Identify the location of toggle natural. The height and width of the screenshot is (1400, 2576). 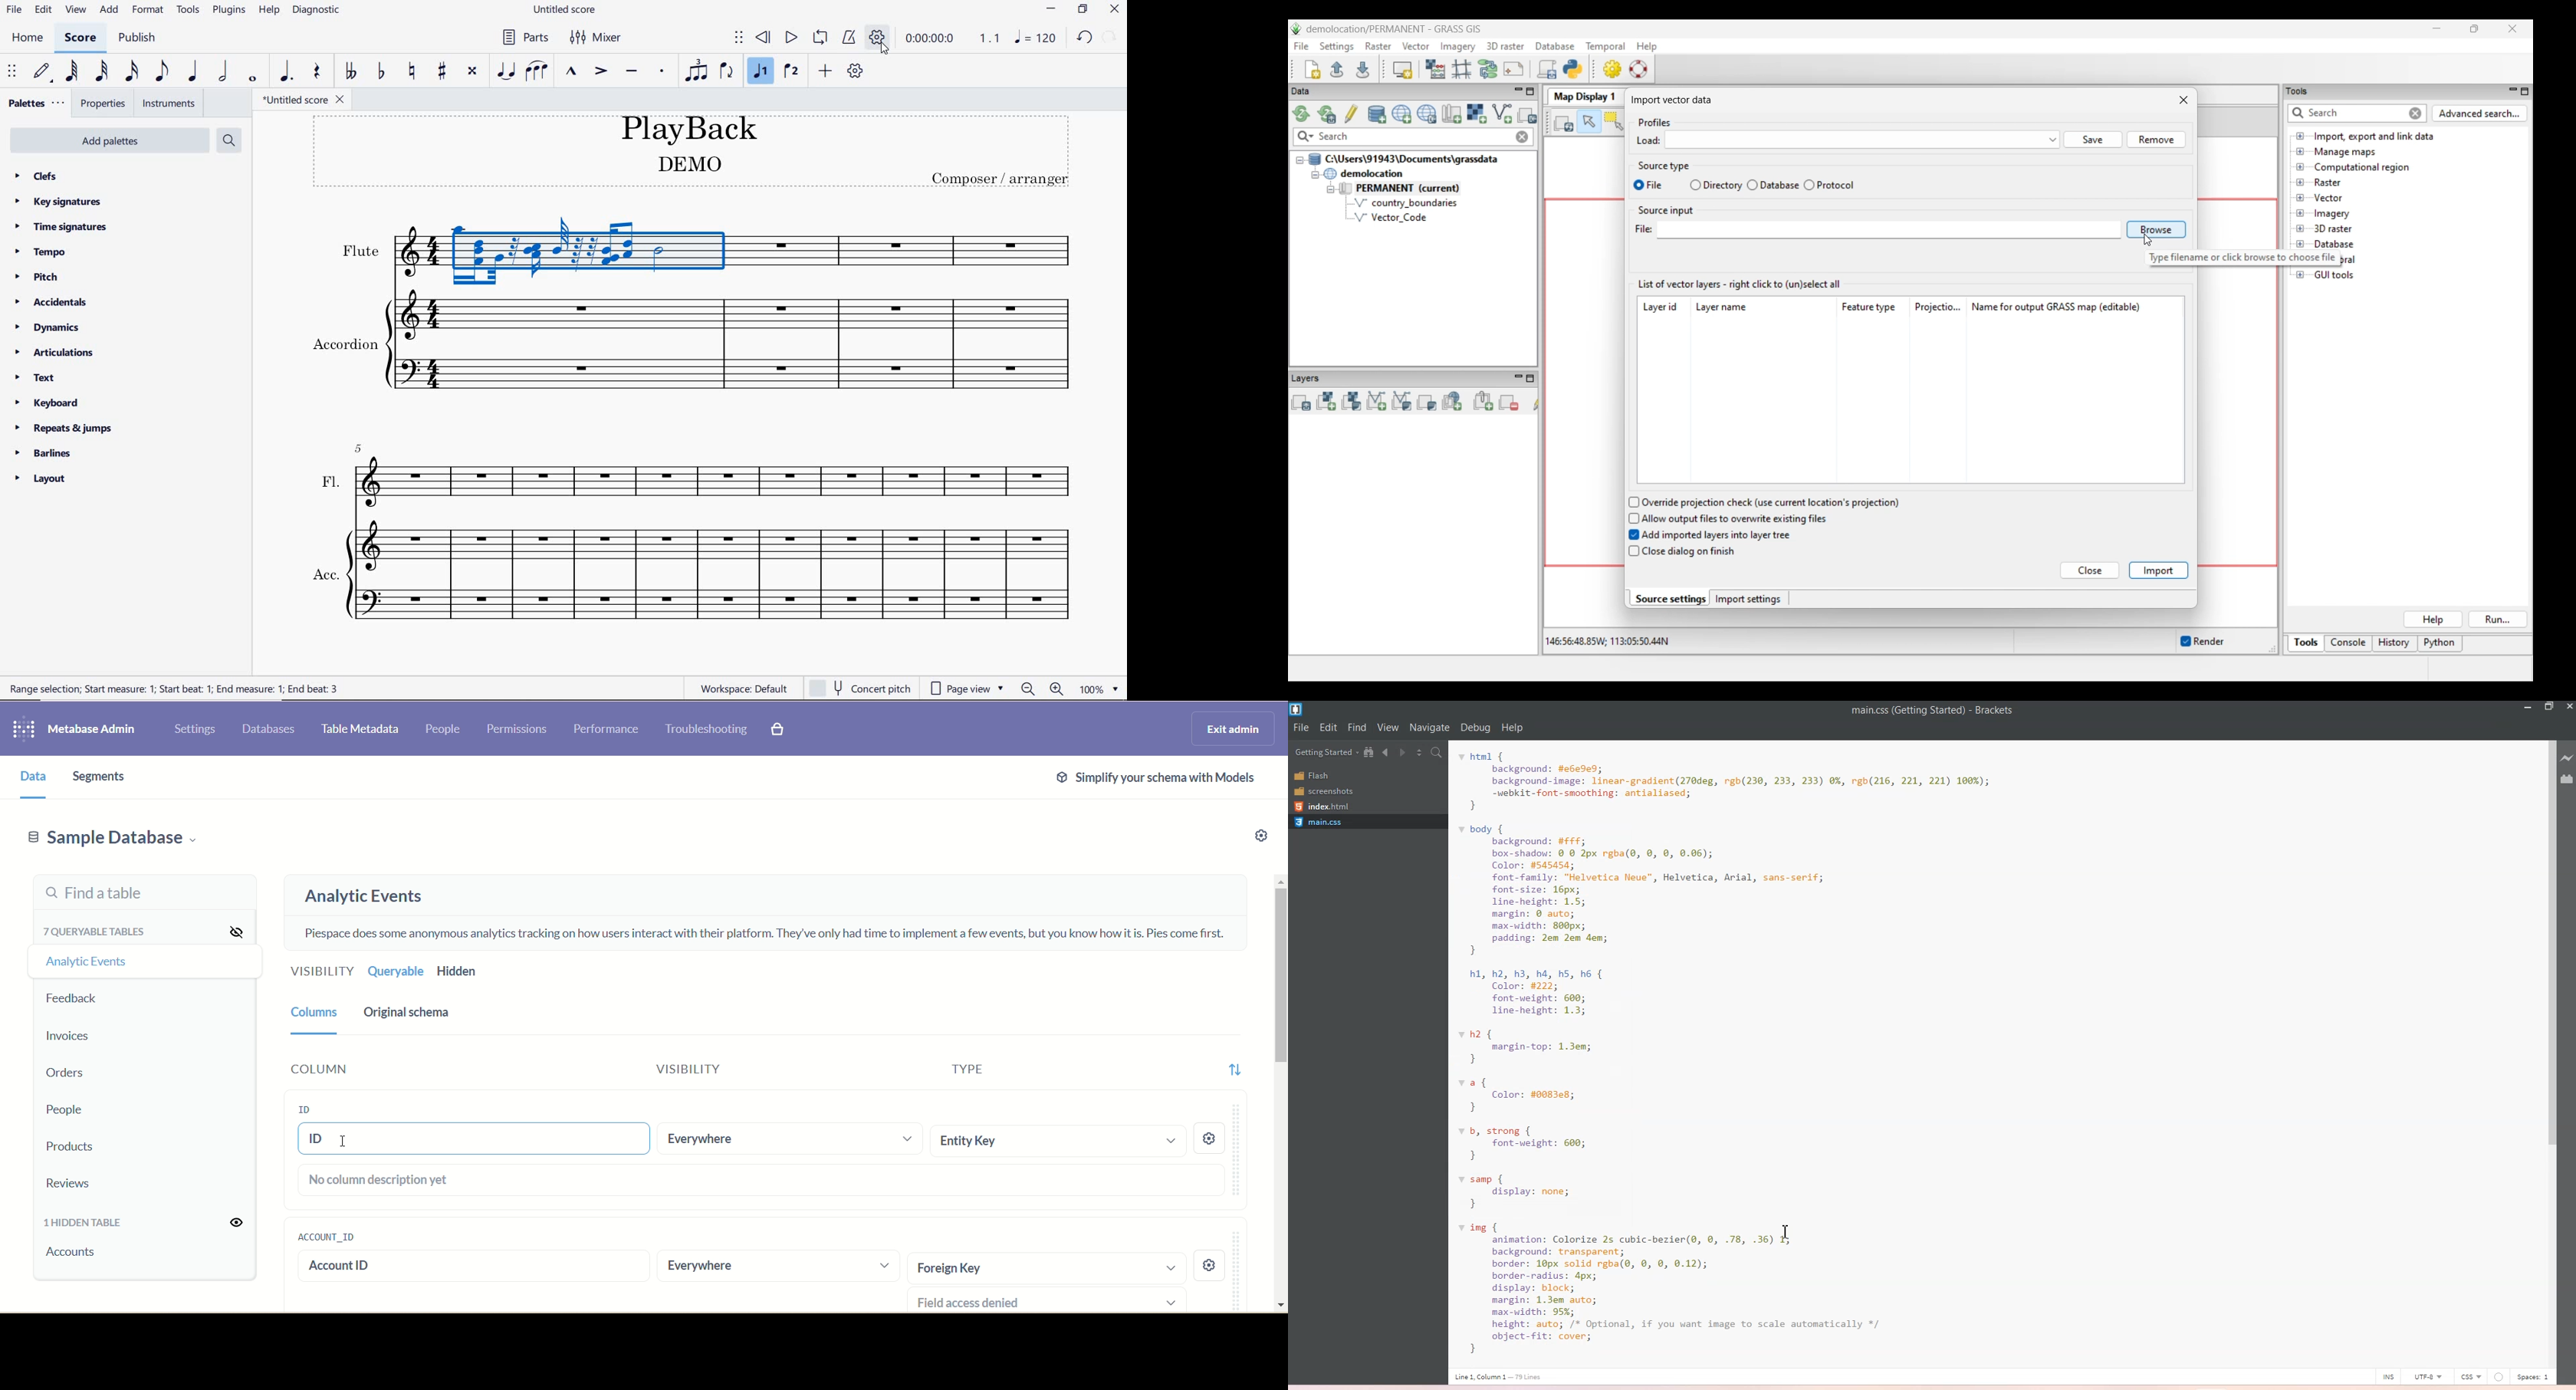
(411, 70).